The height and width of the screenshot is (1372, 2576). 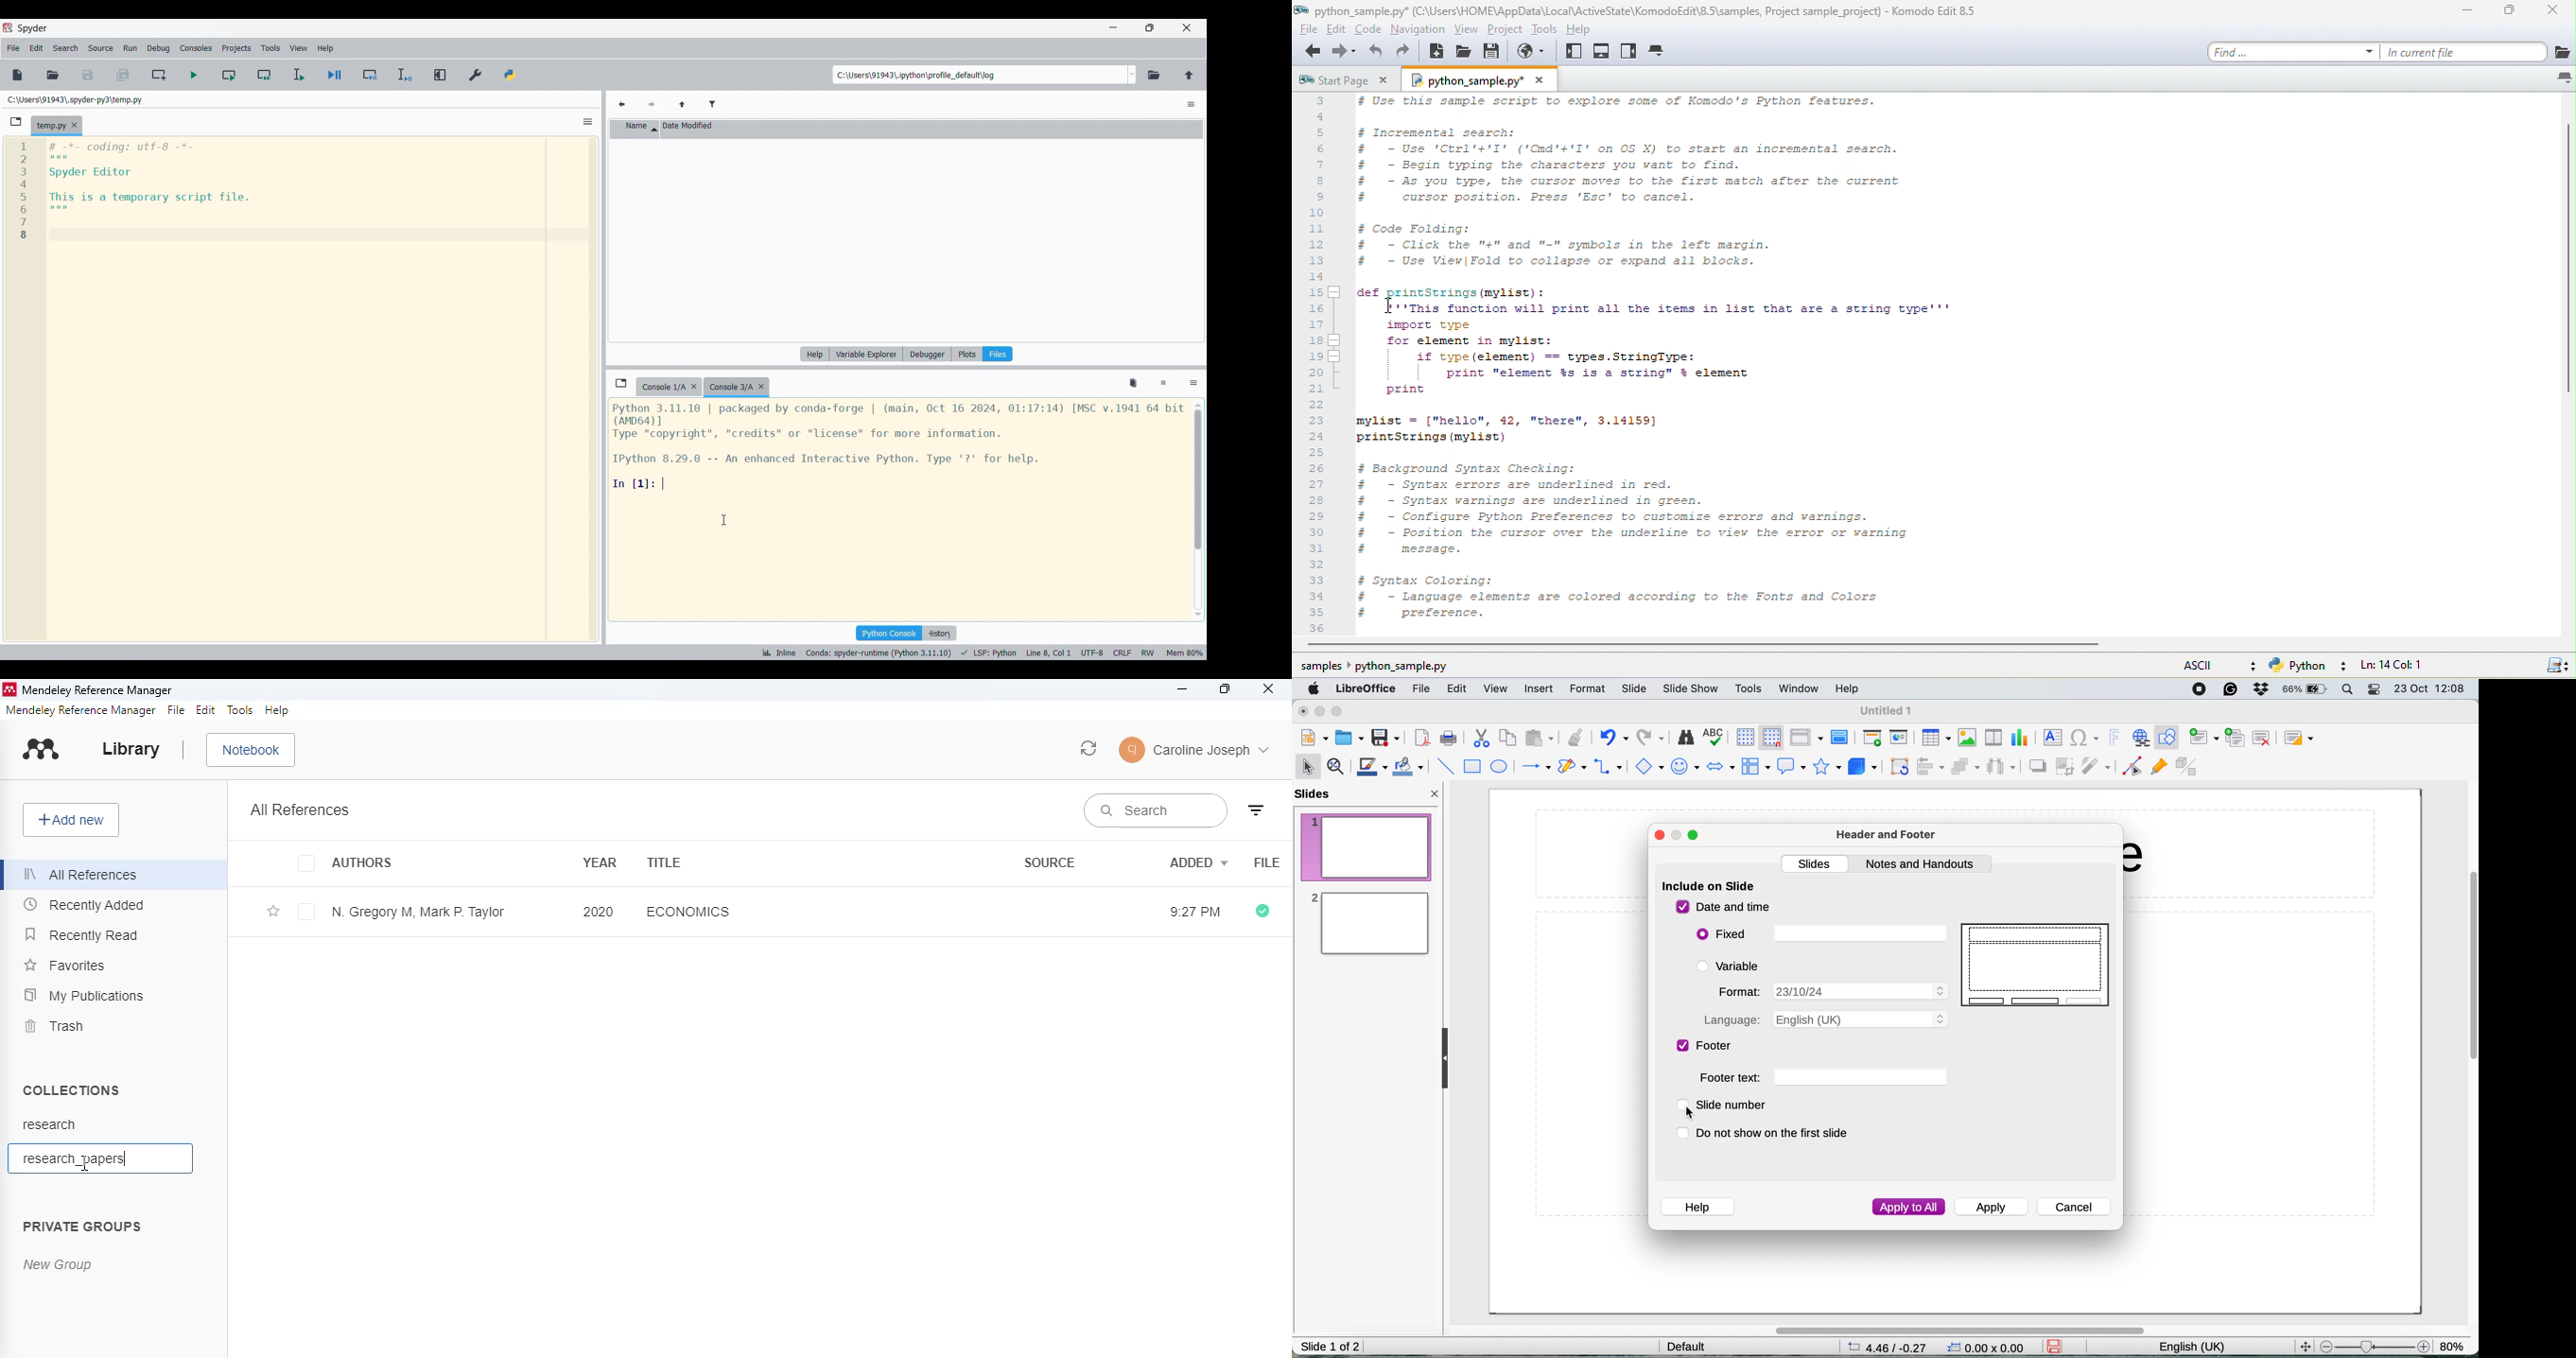 I want to click on Text in new console, so click(x=898, y=446).